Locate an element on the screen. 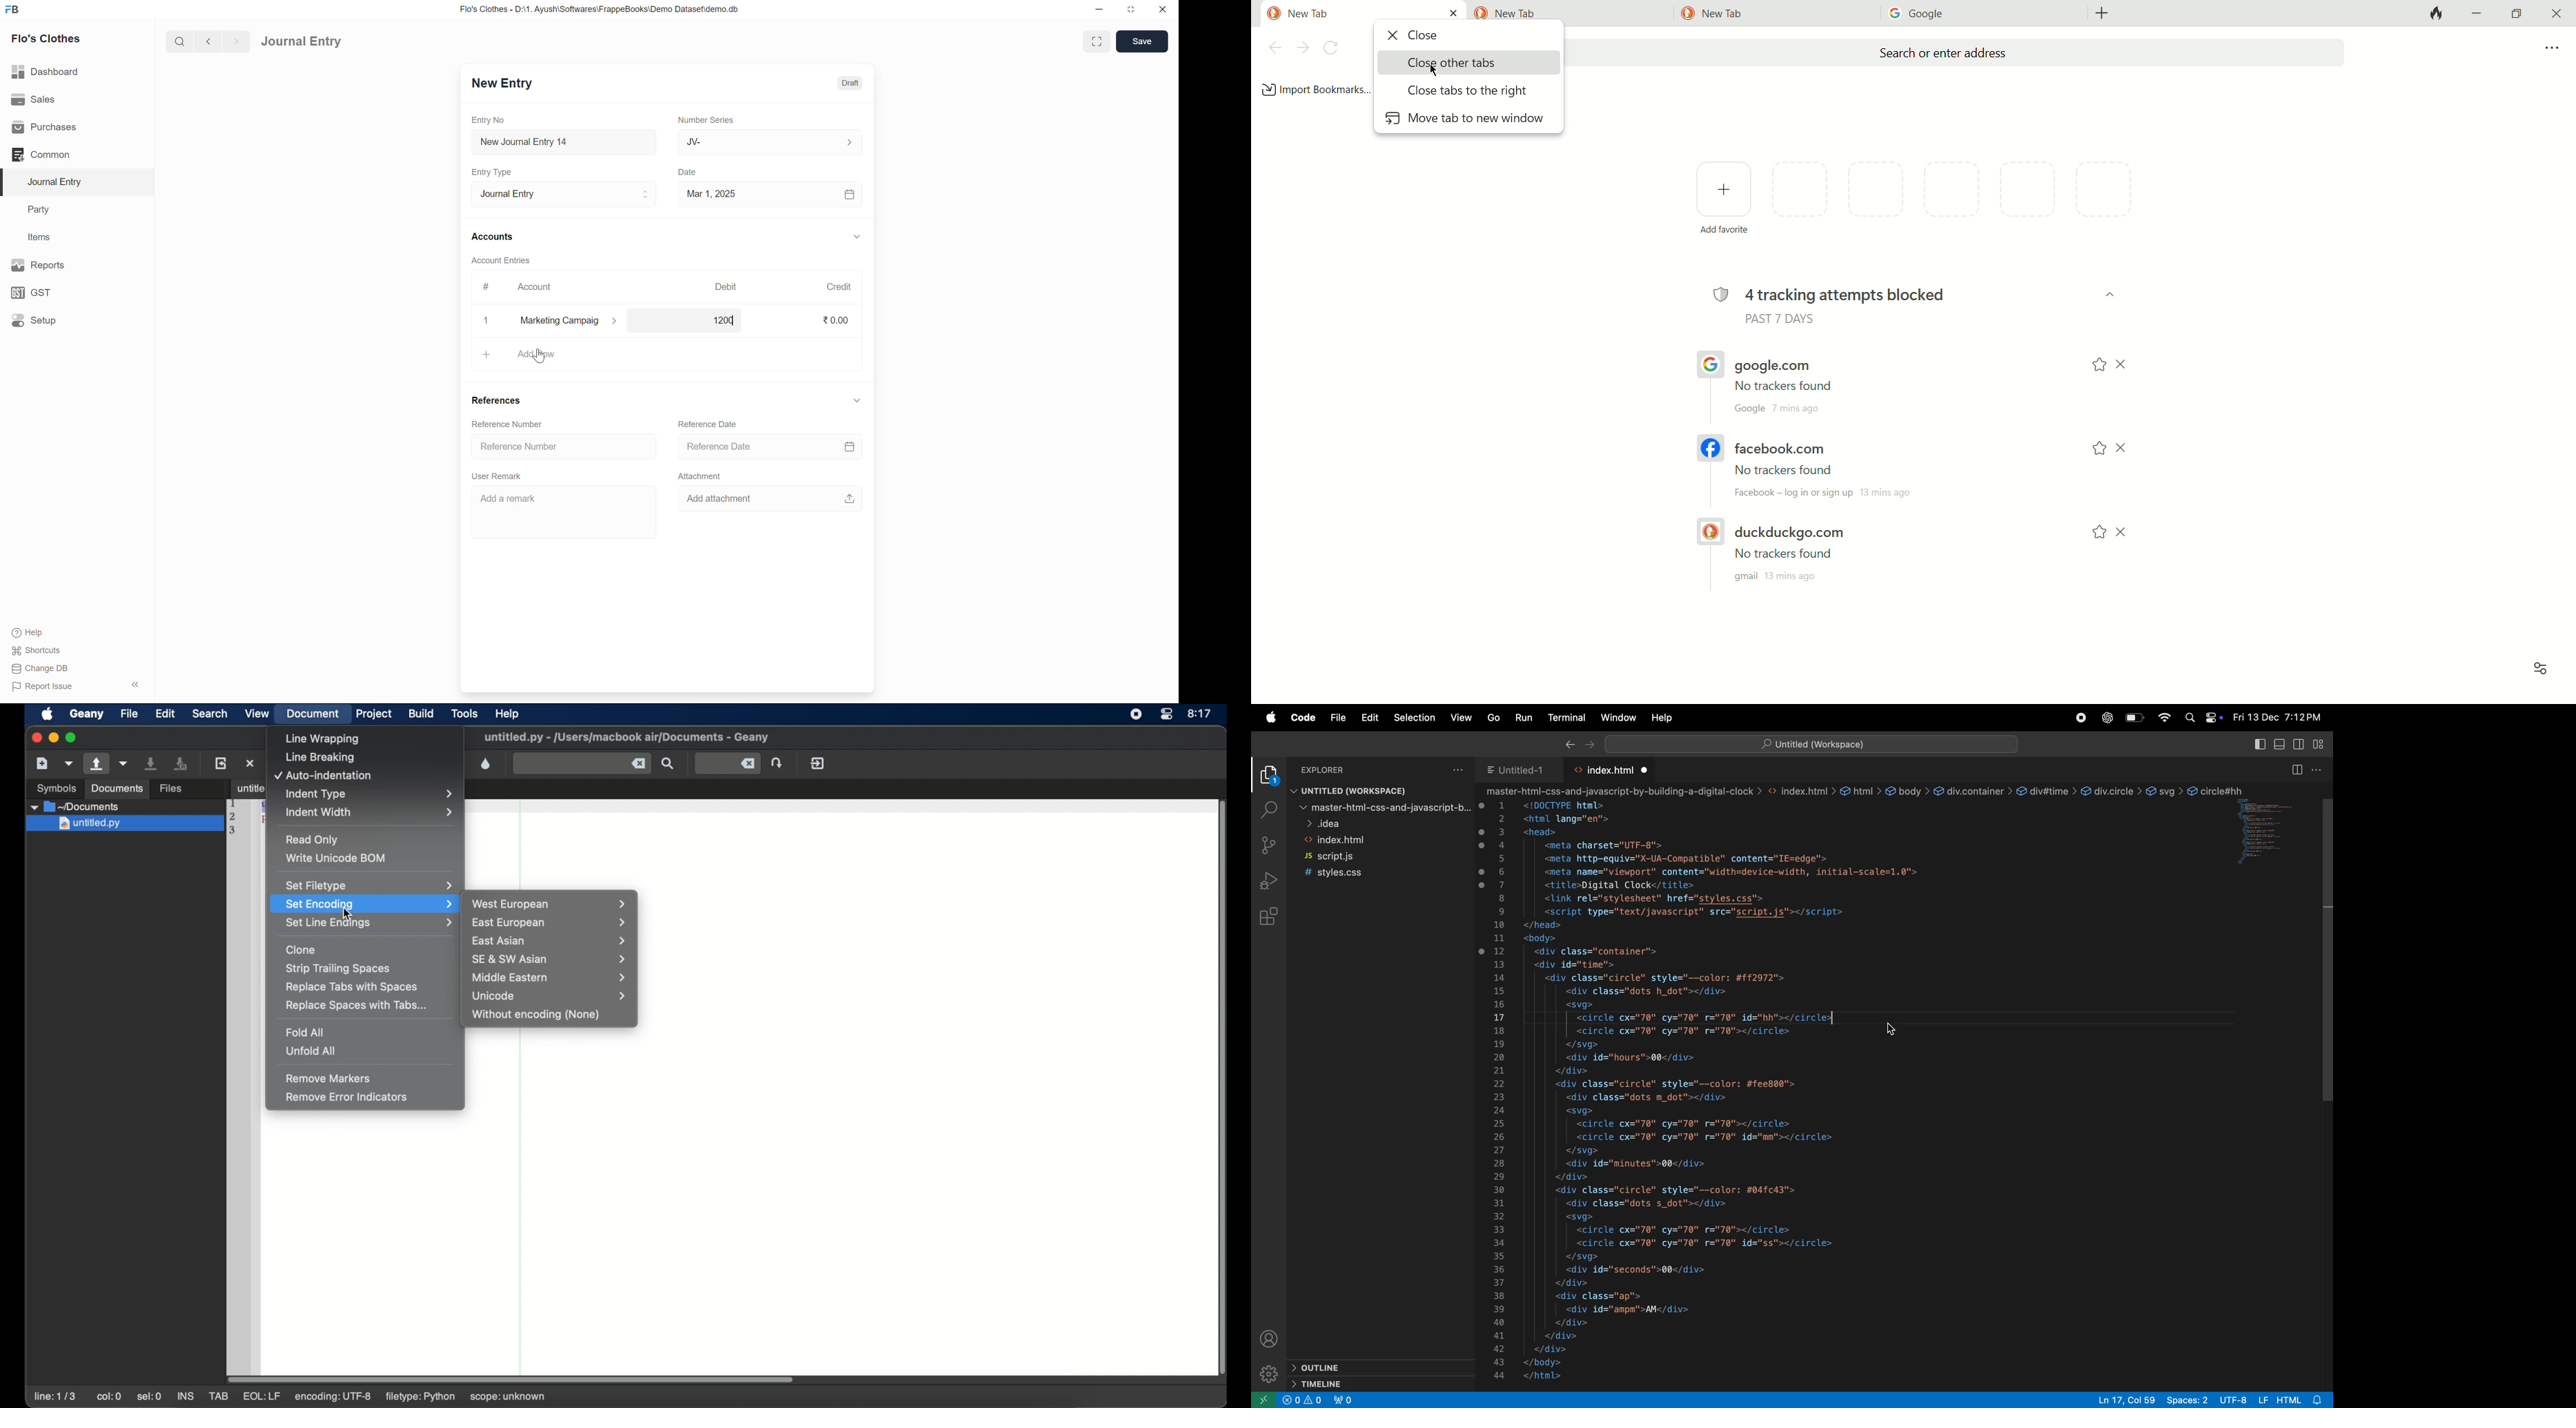 The height and width of the screenshot is (1428, 2576). auto indentation is located at coordinates (324, 776).